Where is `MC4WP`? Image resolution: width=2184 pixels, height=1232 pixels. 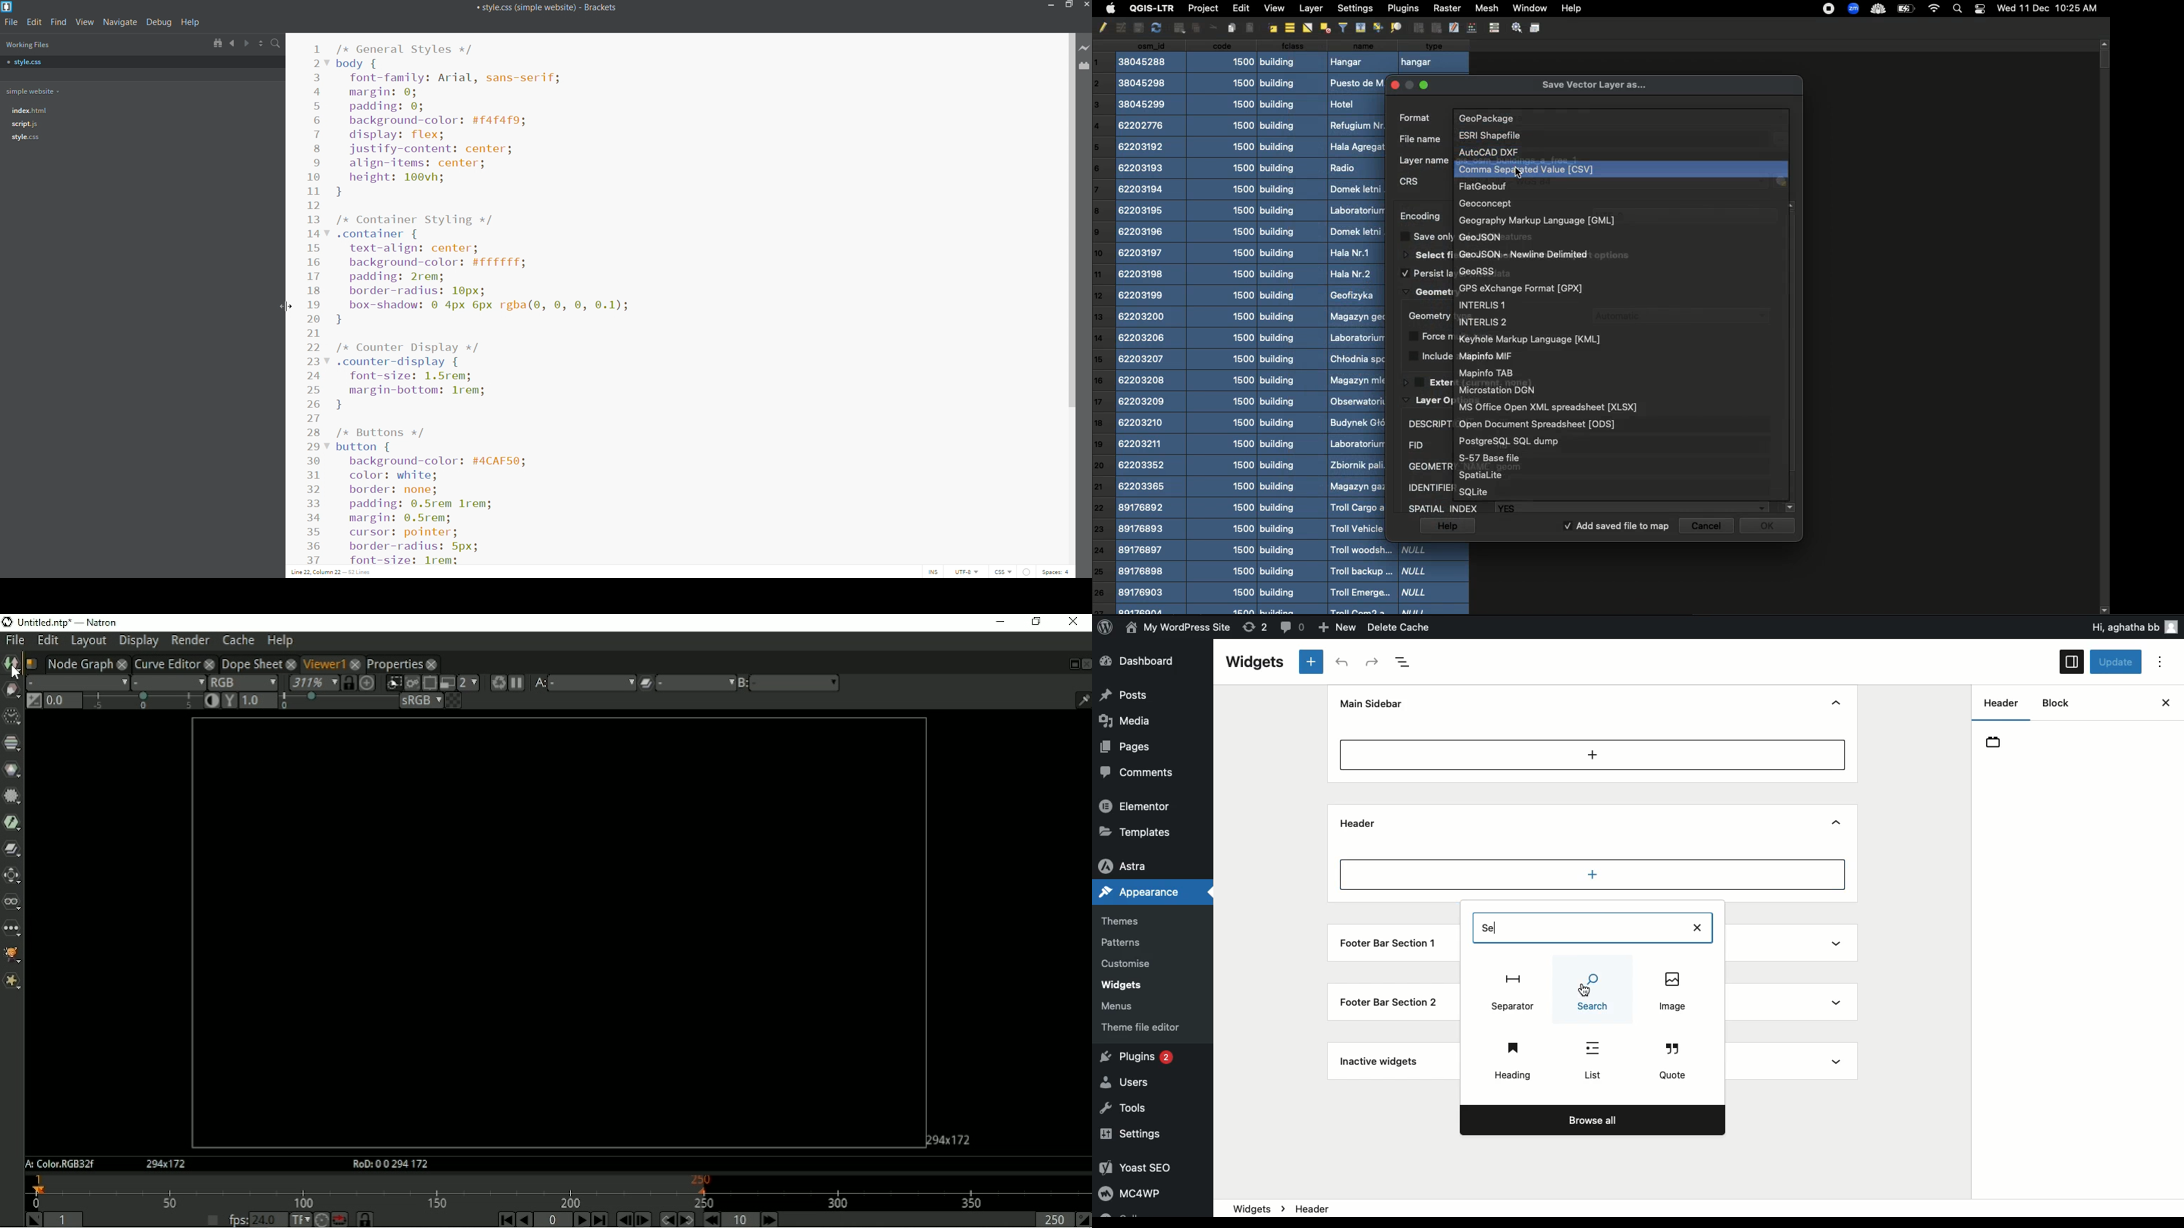 MC4WP is located at coordinates (1137, 1196).